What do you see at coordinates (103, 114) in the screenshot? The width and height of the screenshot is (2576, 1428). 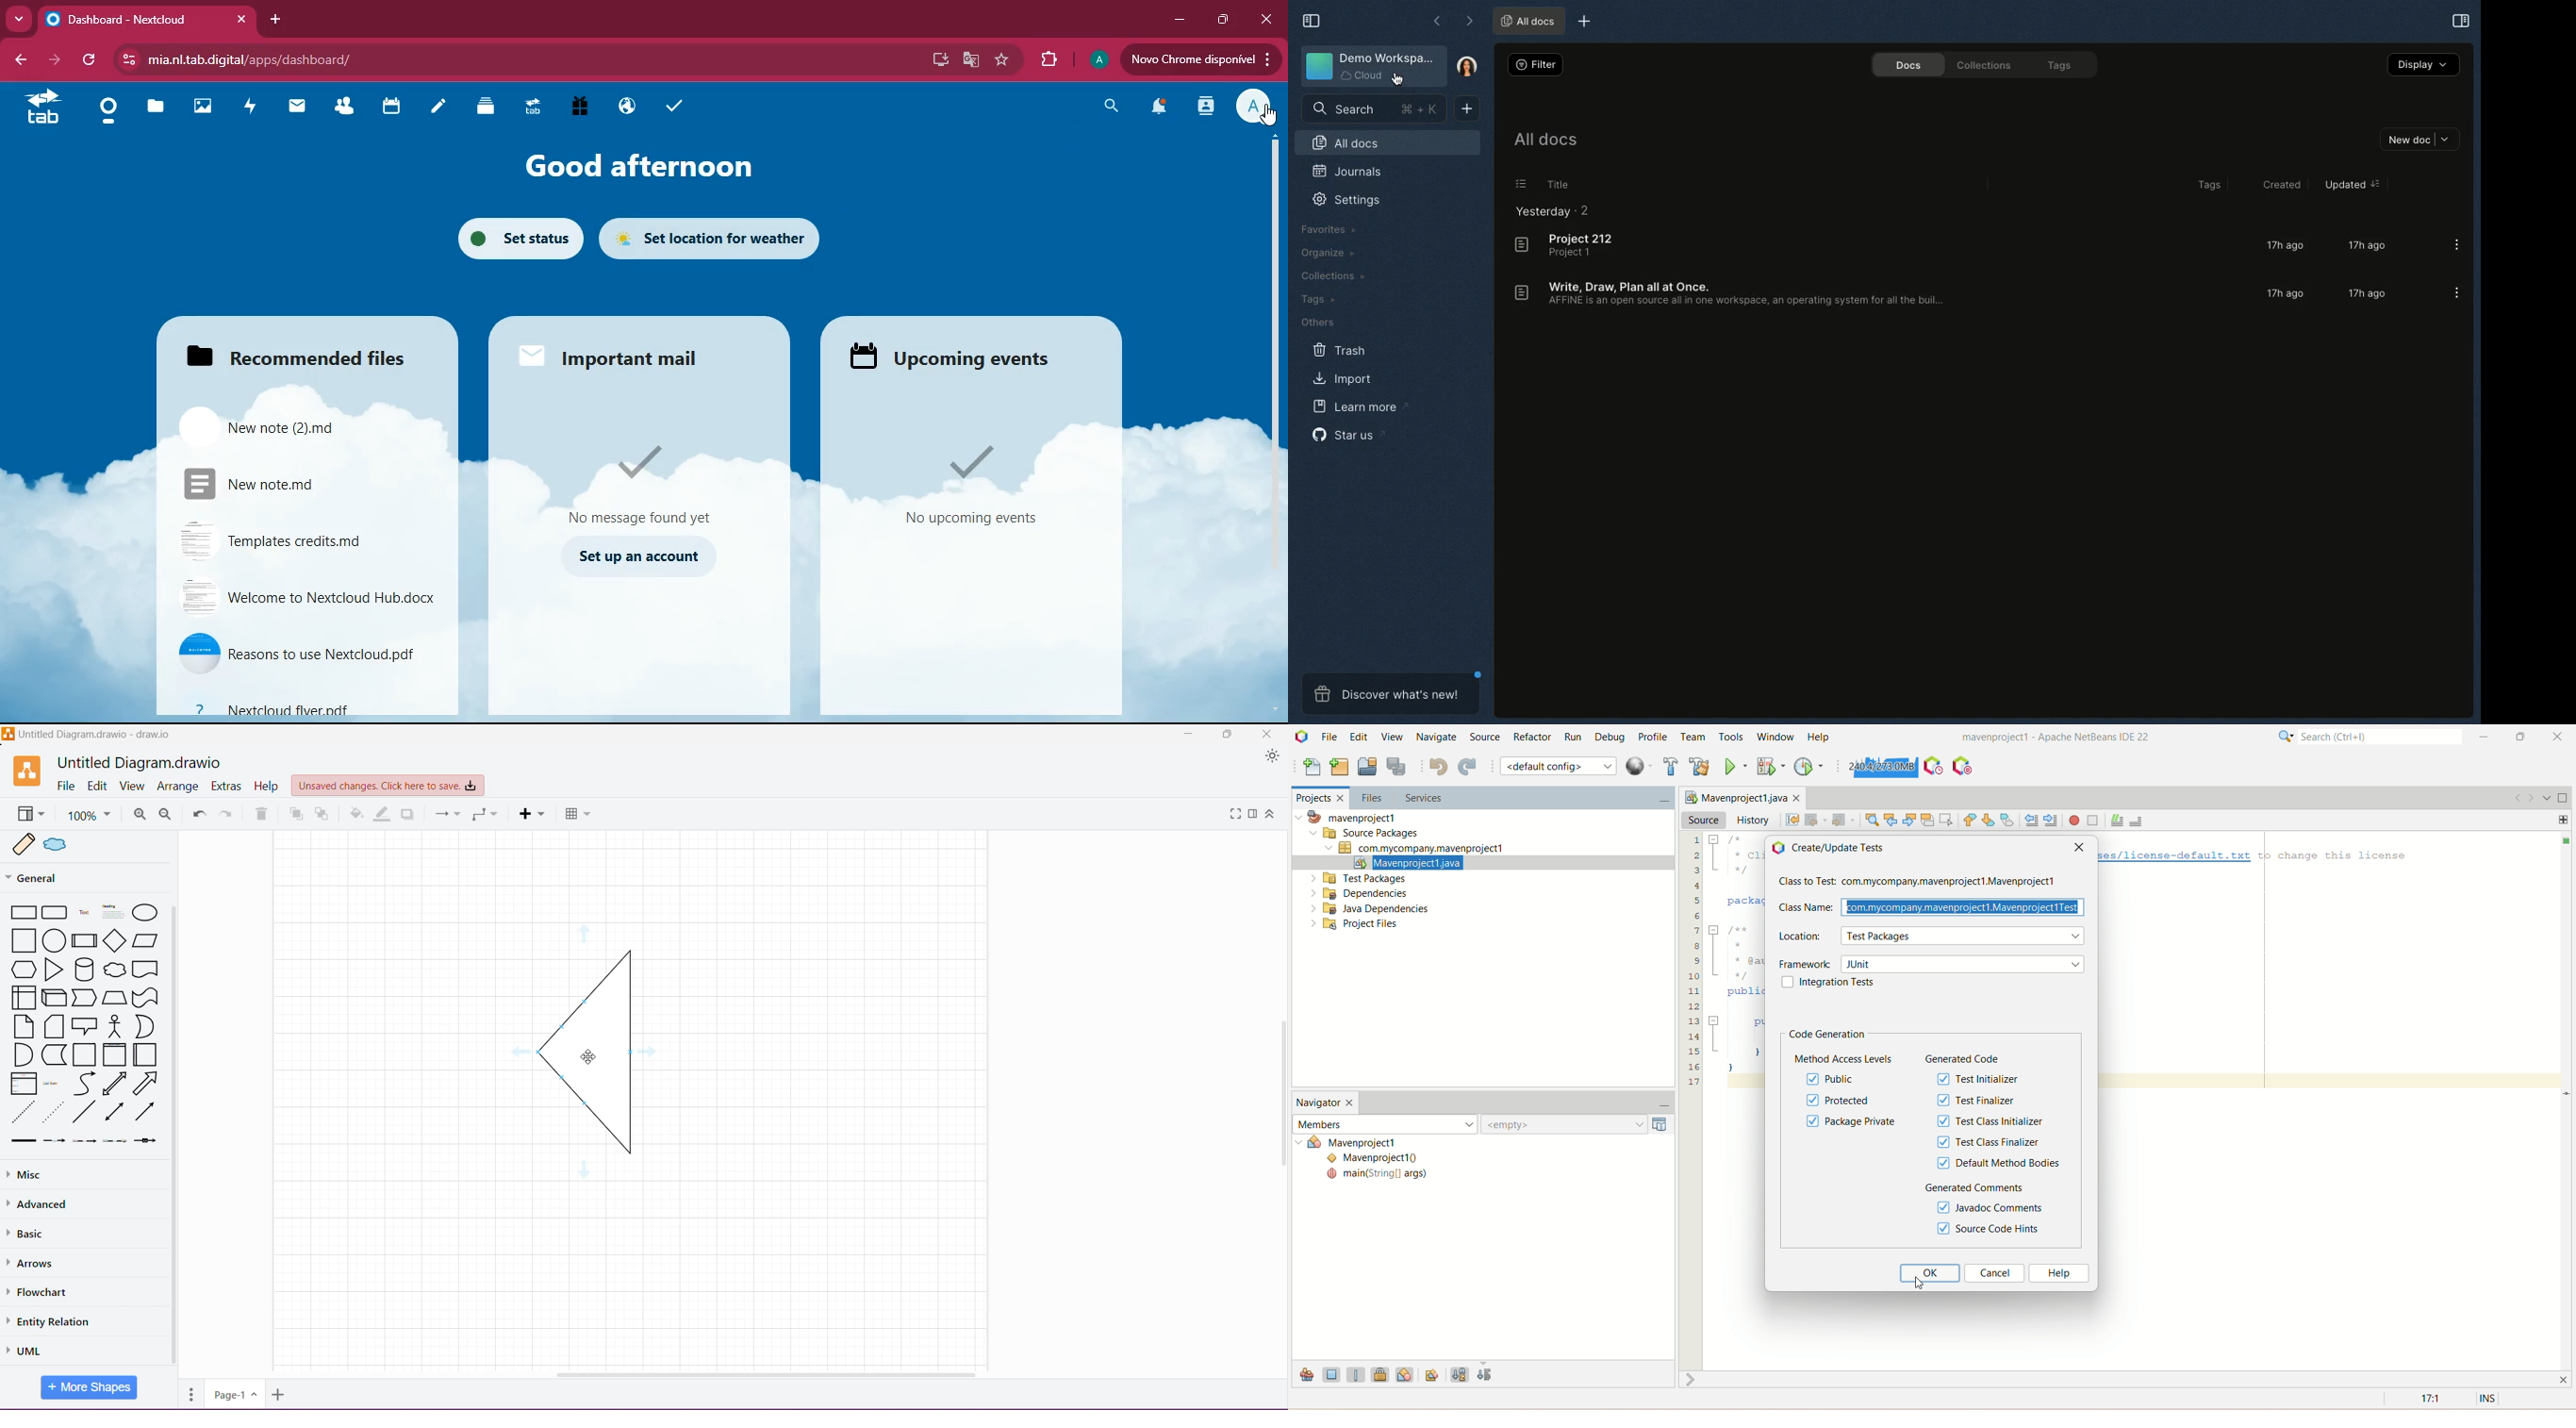 I see `home` at bounding box center [103, 114].